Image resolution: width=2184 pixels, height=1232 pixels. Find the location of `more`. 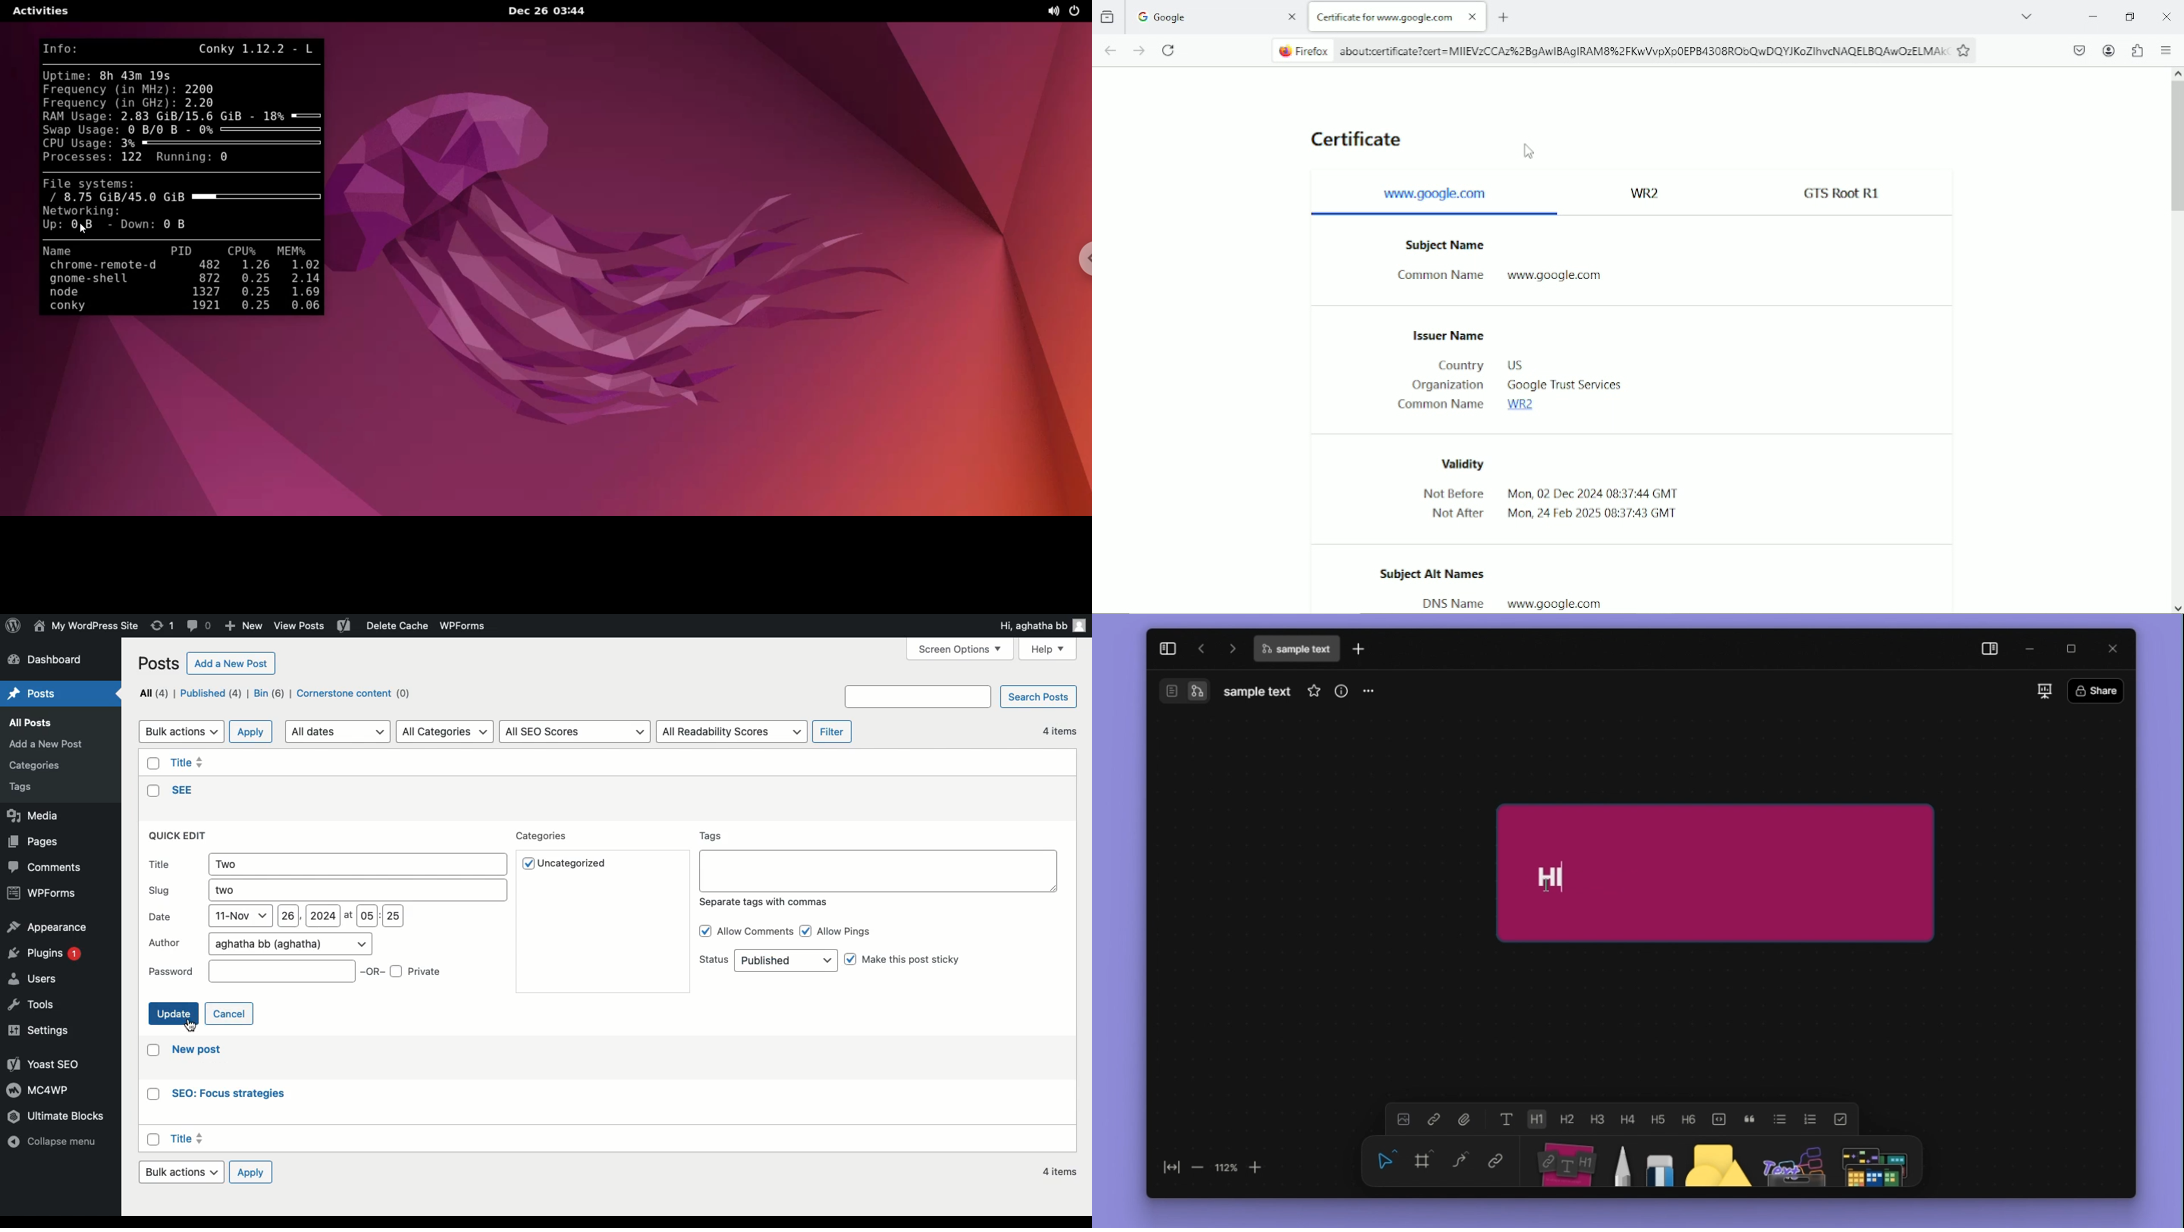

more is located at coordinates (1367, 692).